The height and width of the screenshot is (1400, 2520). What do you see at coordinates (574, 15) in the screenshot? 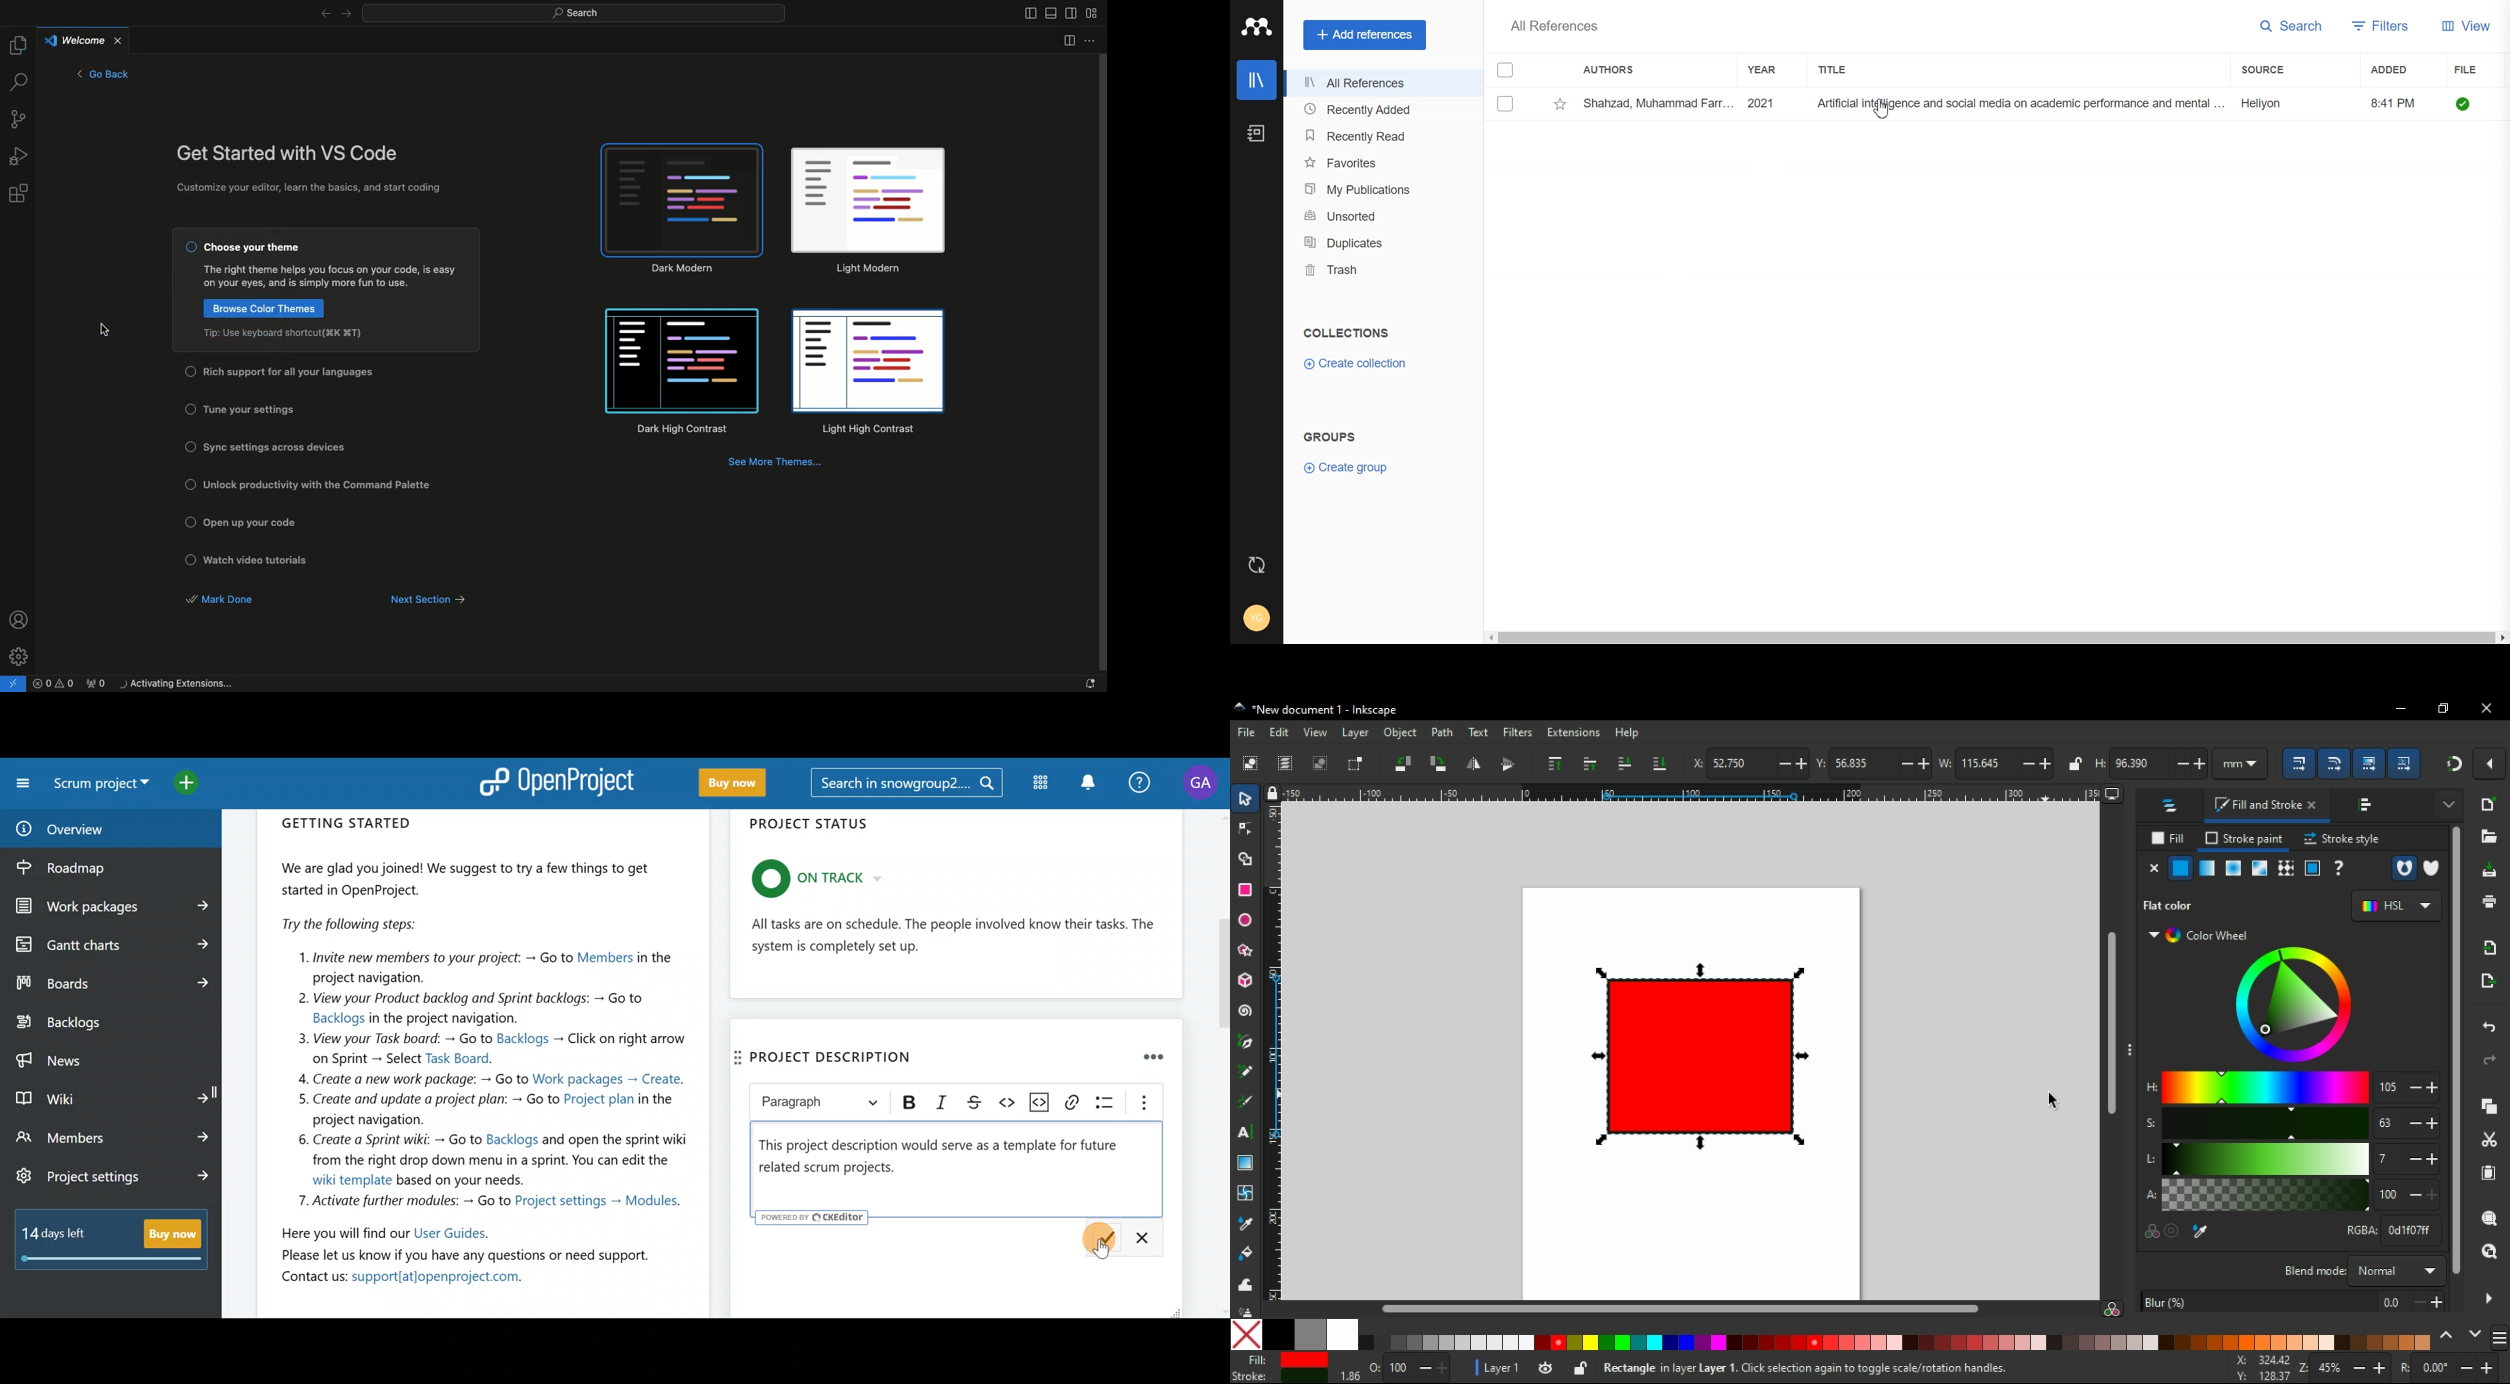
I see `Search ` at bounding box center [574, 15].